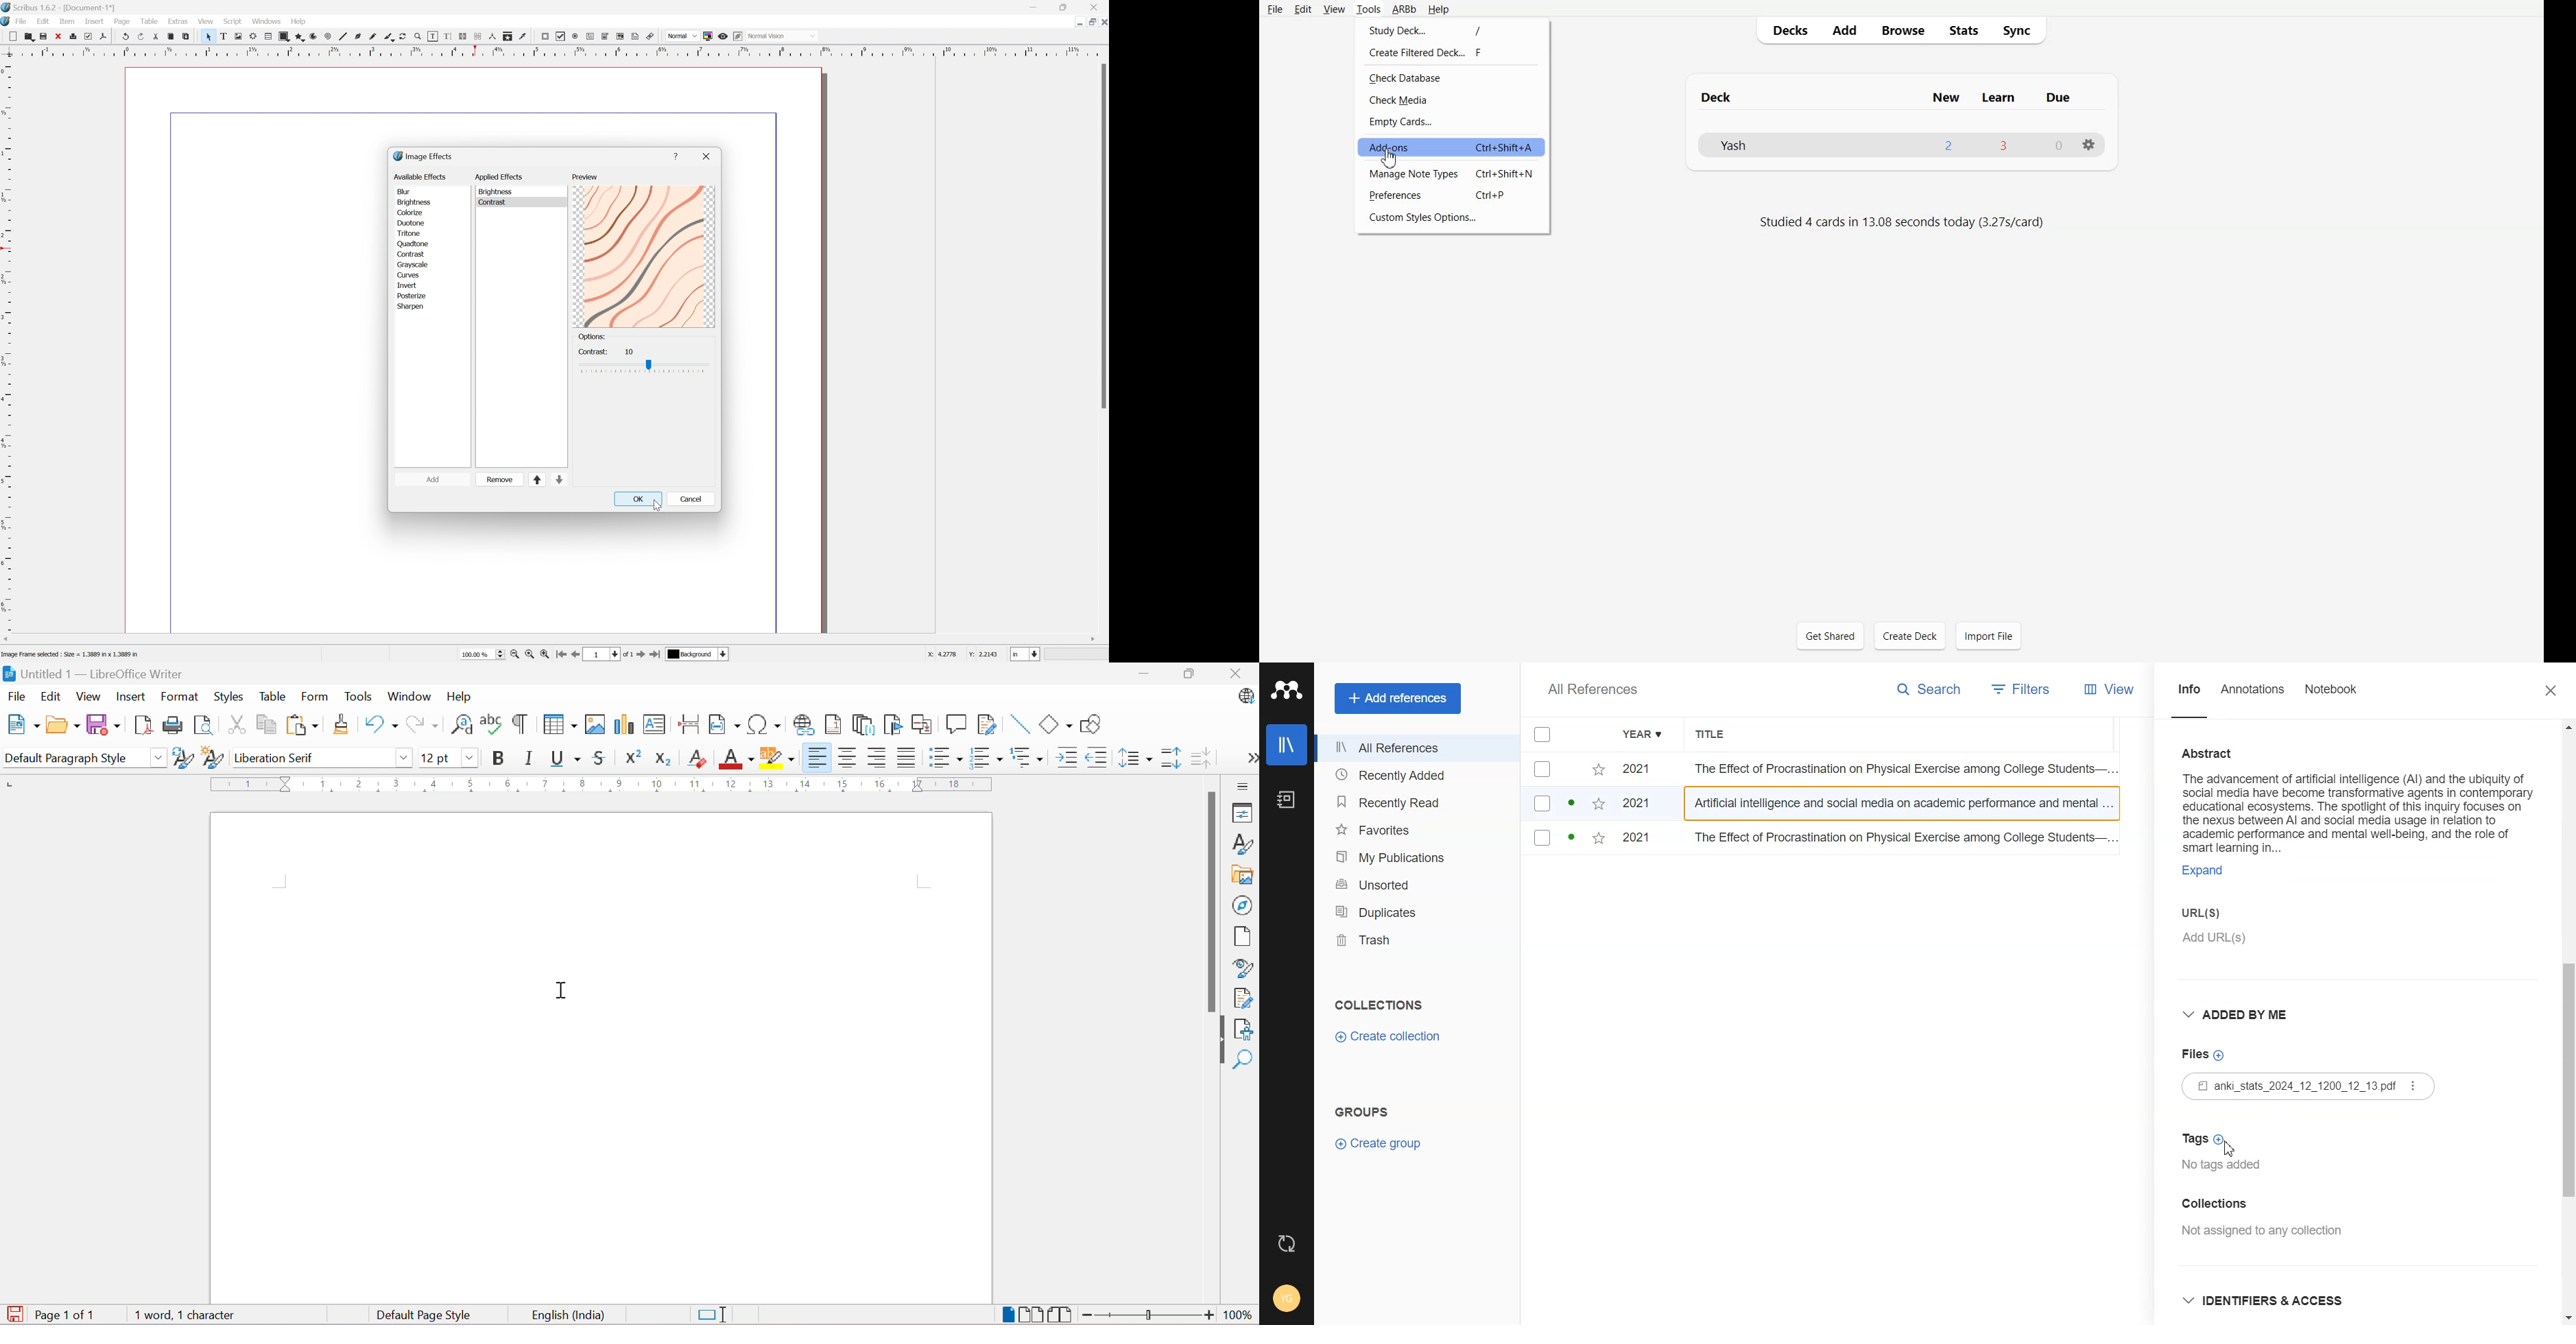 This screenshot has height=1344, width=2576. Describe the element at coordinates (1239, 969) in the screenshot. I see `Style Inspector` at that location.